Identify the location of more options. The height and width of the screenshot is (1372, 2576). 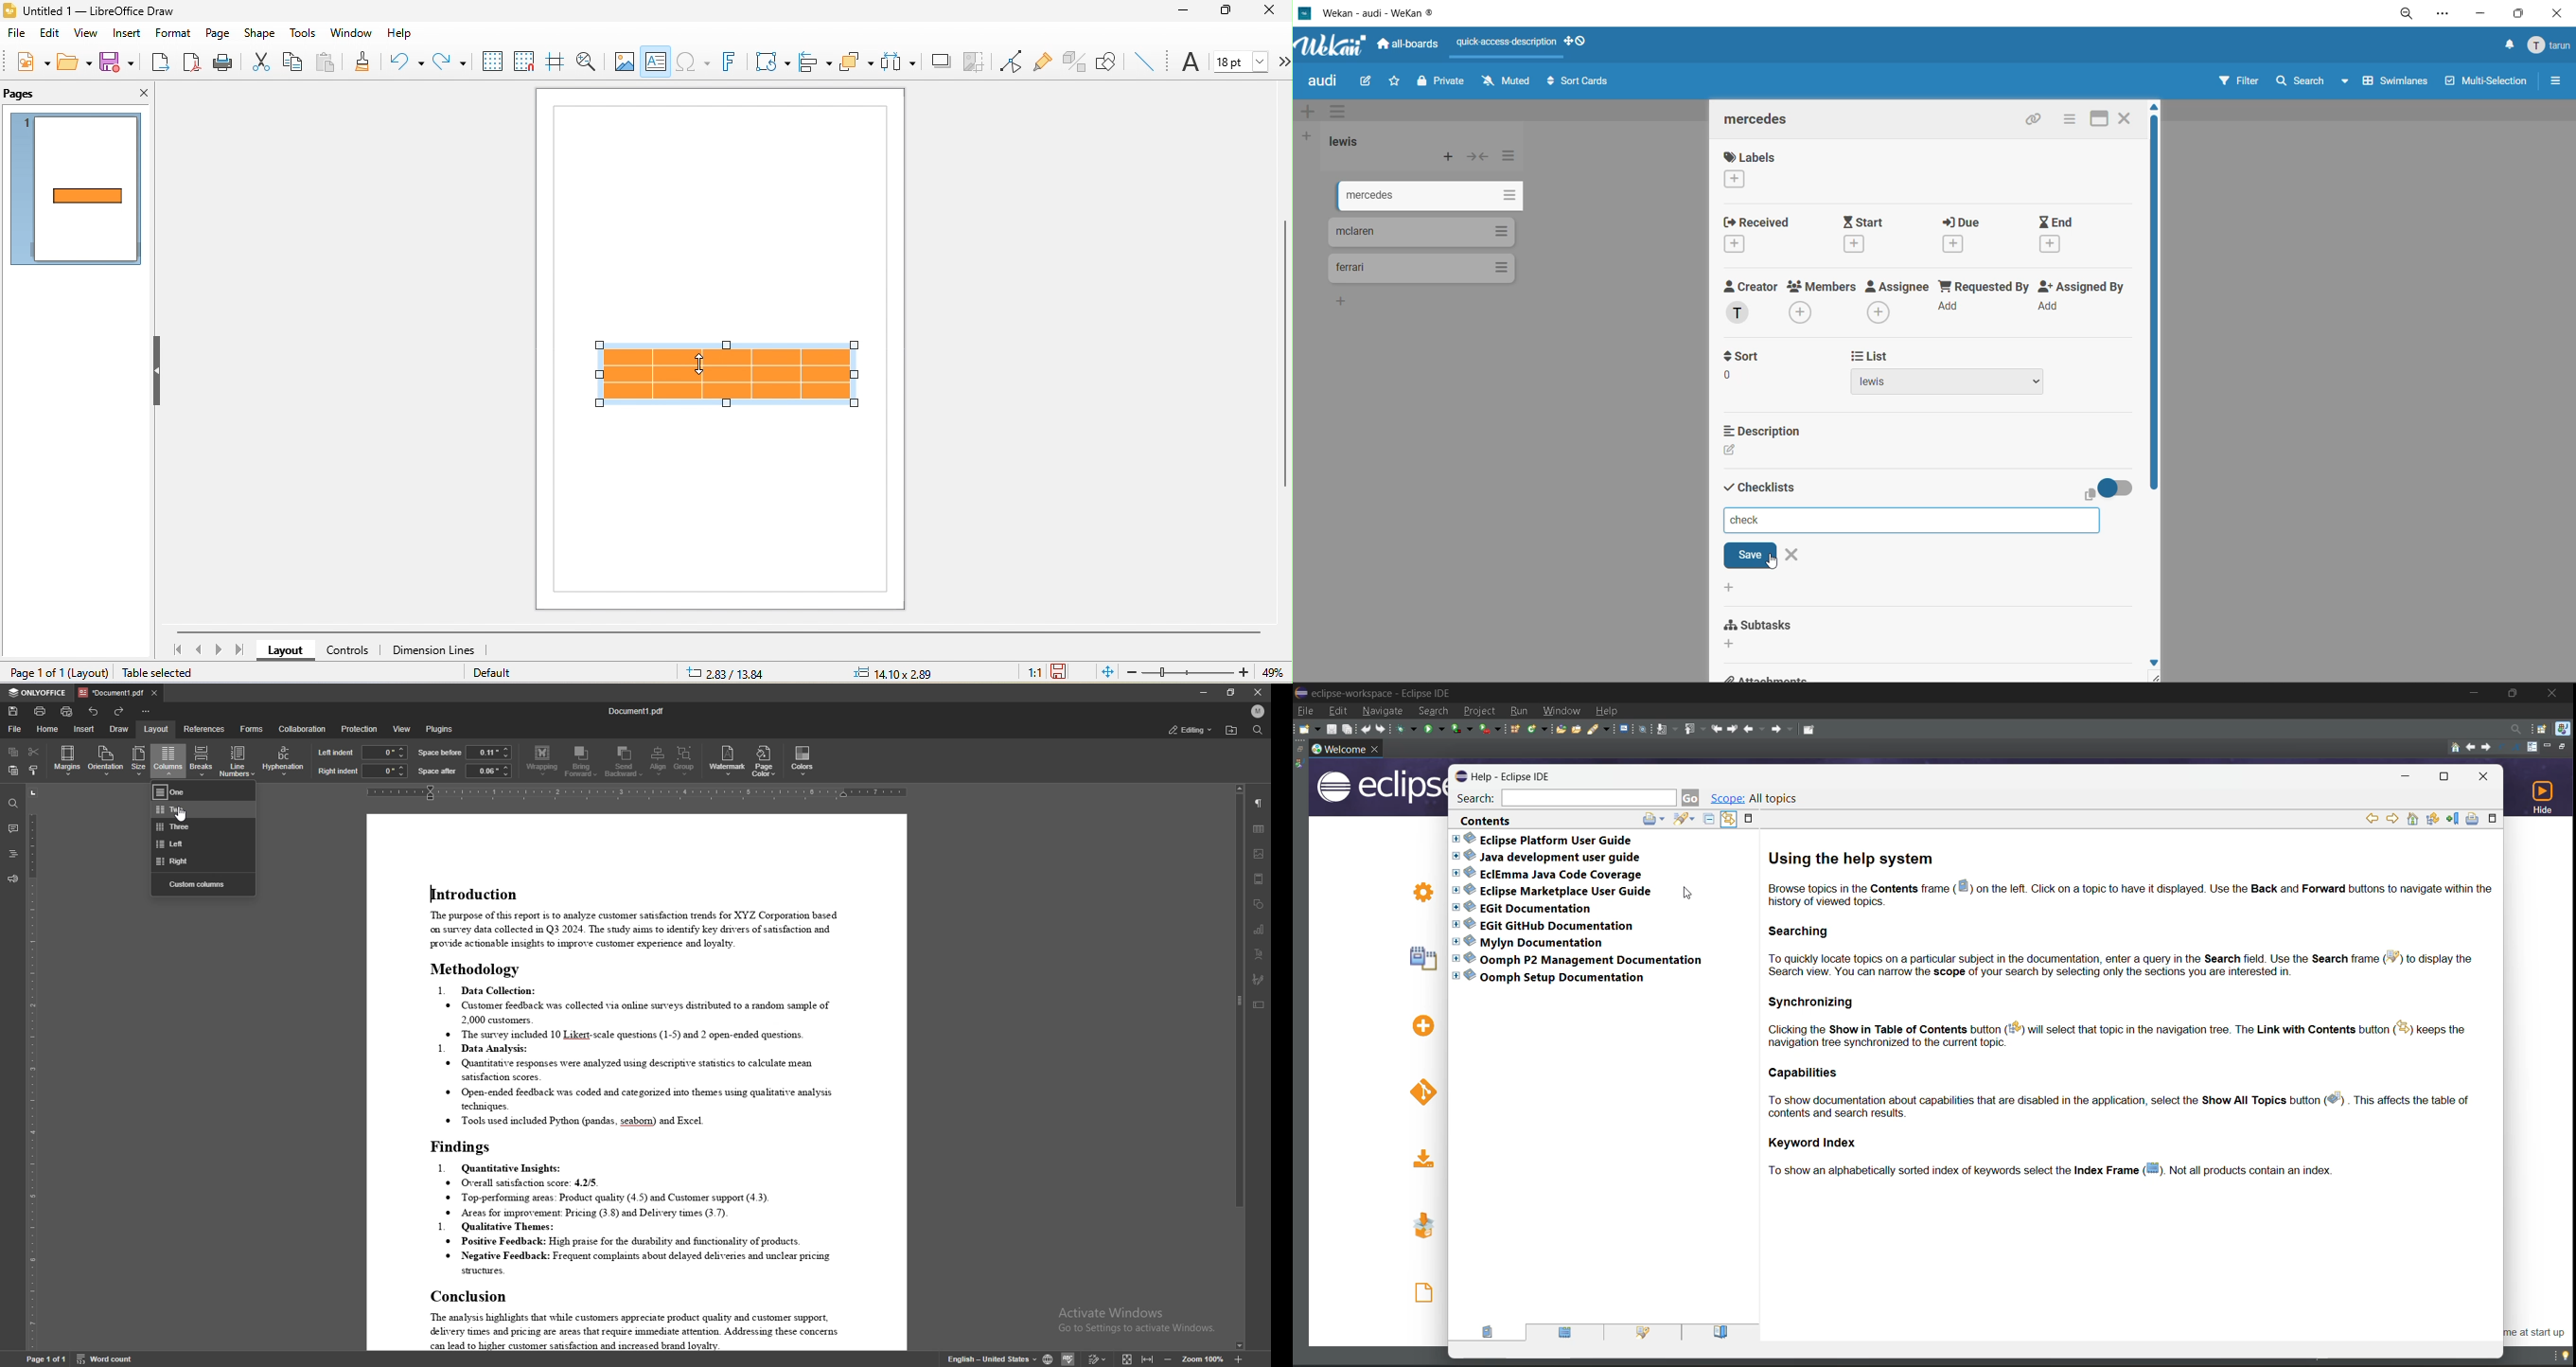
(1284, 63).